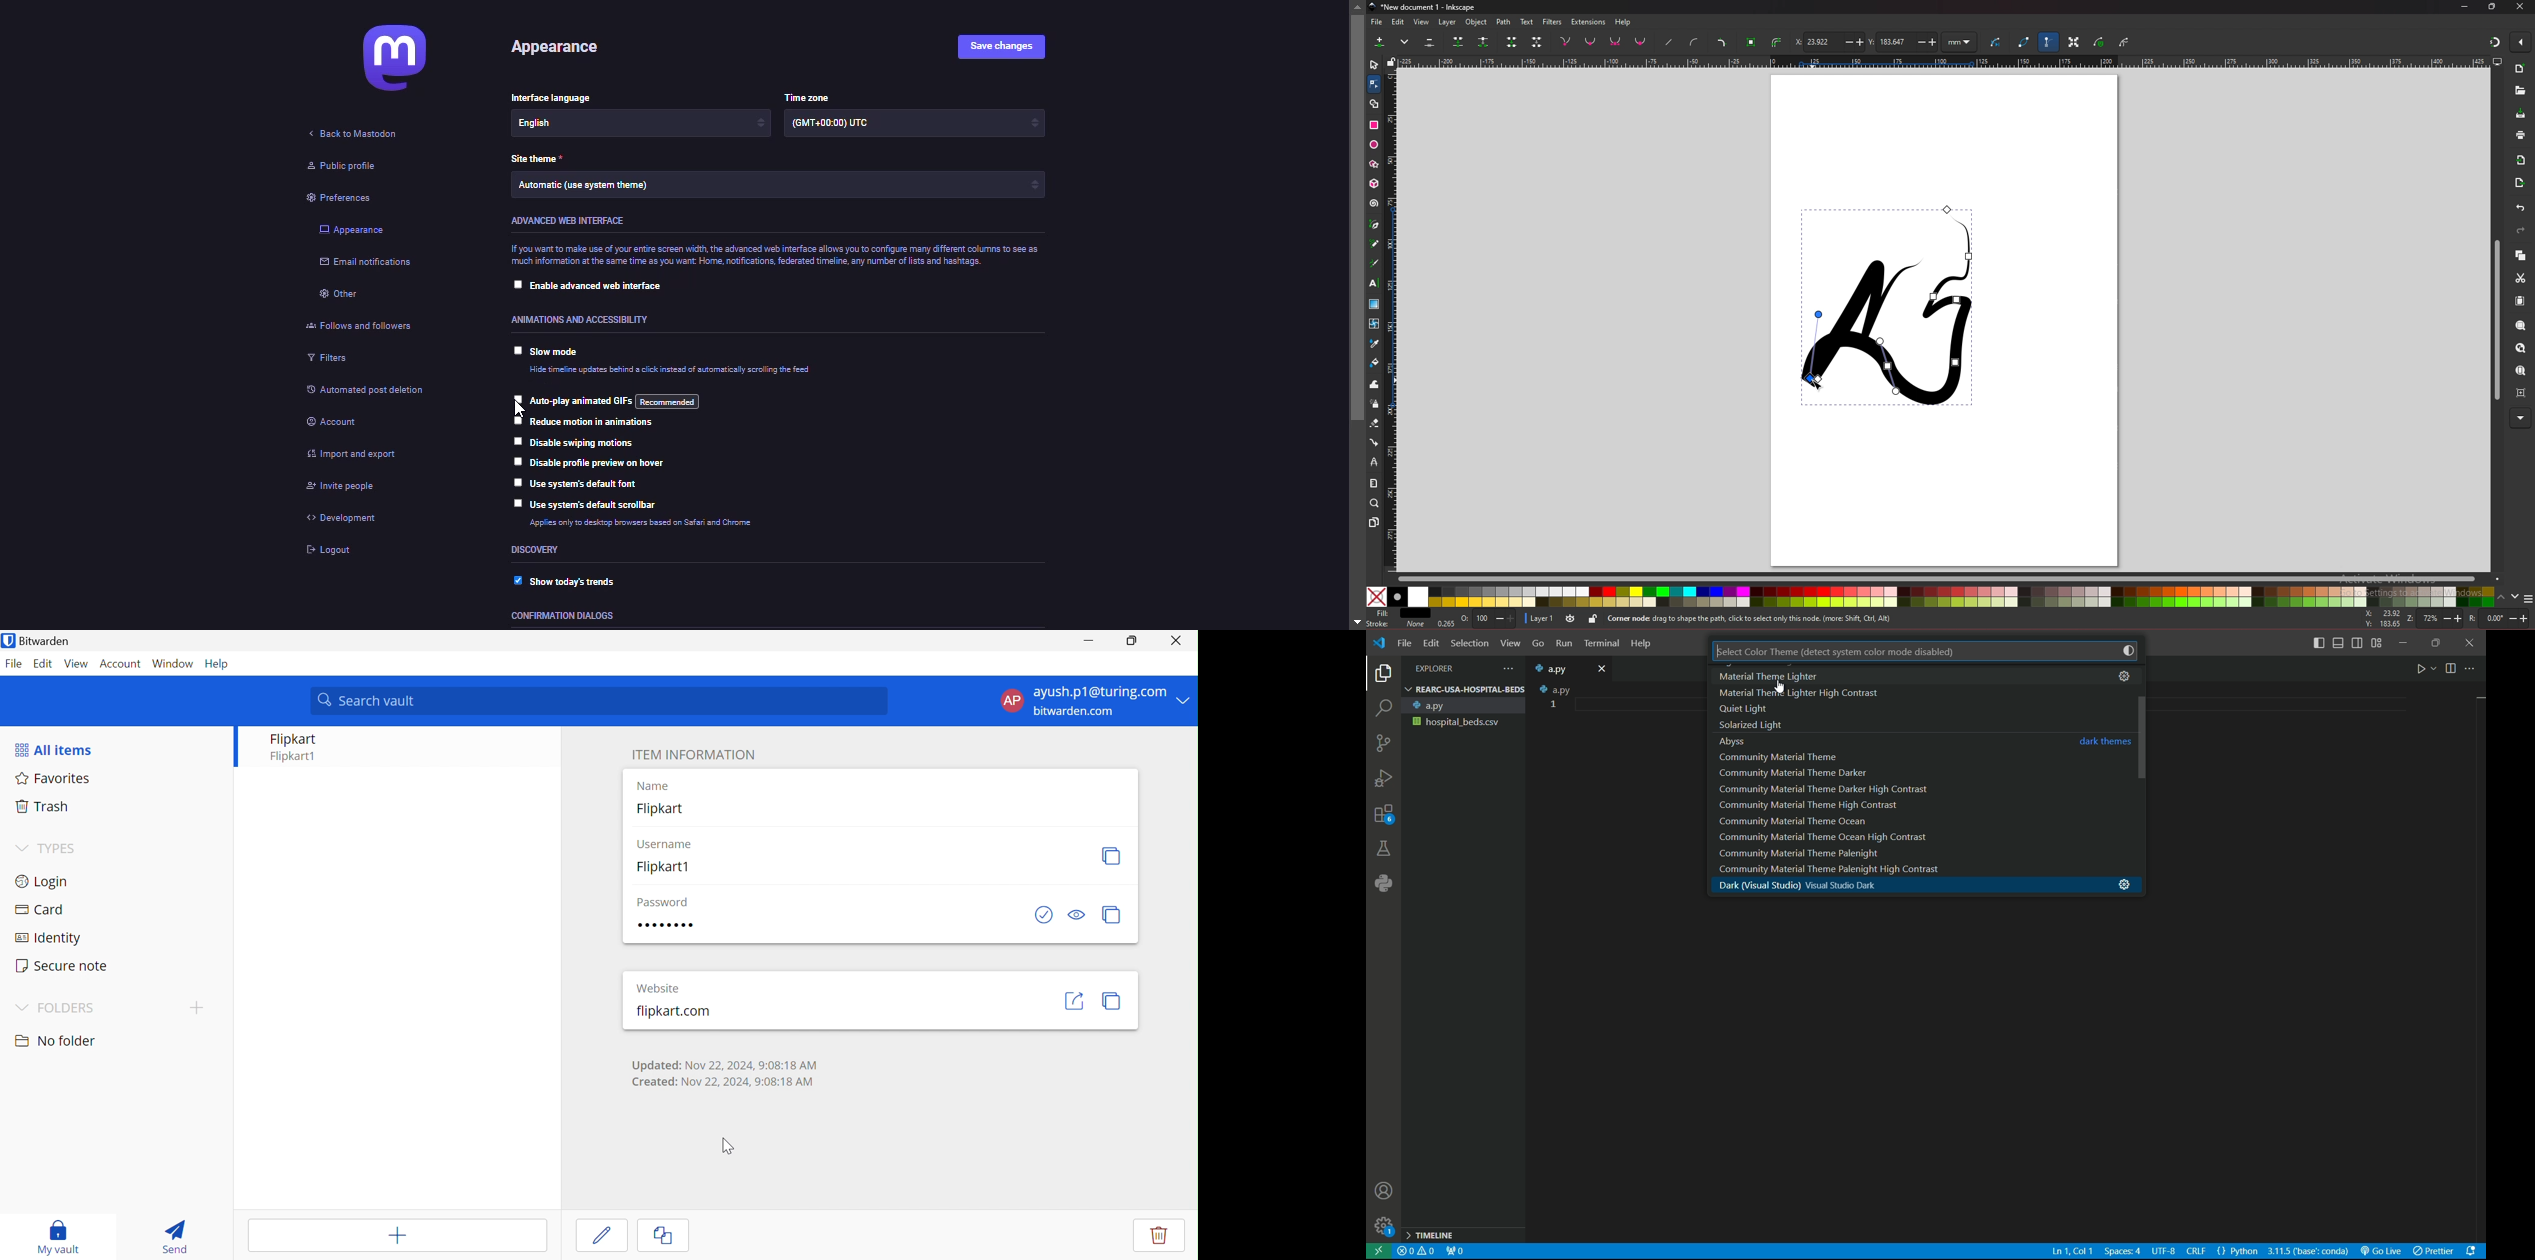 Image resolution: width=2548 pixels, height=1260 pixels. I want to click on info, so click(672, 524).